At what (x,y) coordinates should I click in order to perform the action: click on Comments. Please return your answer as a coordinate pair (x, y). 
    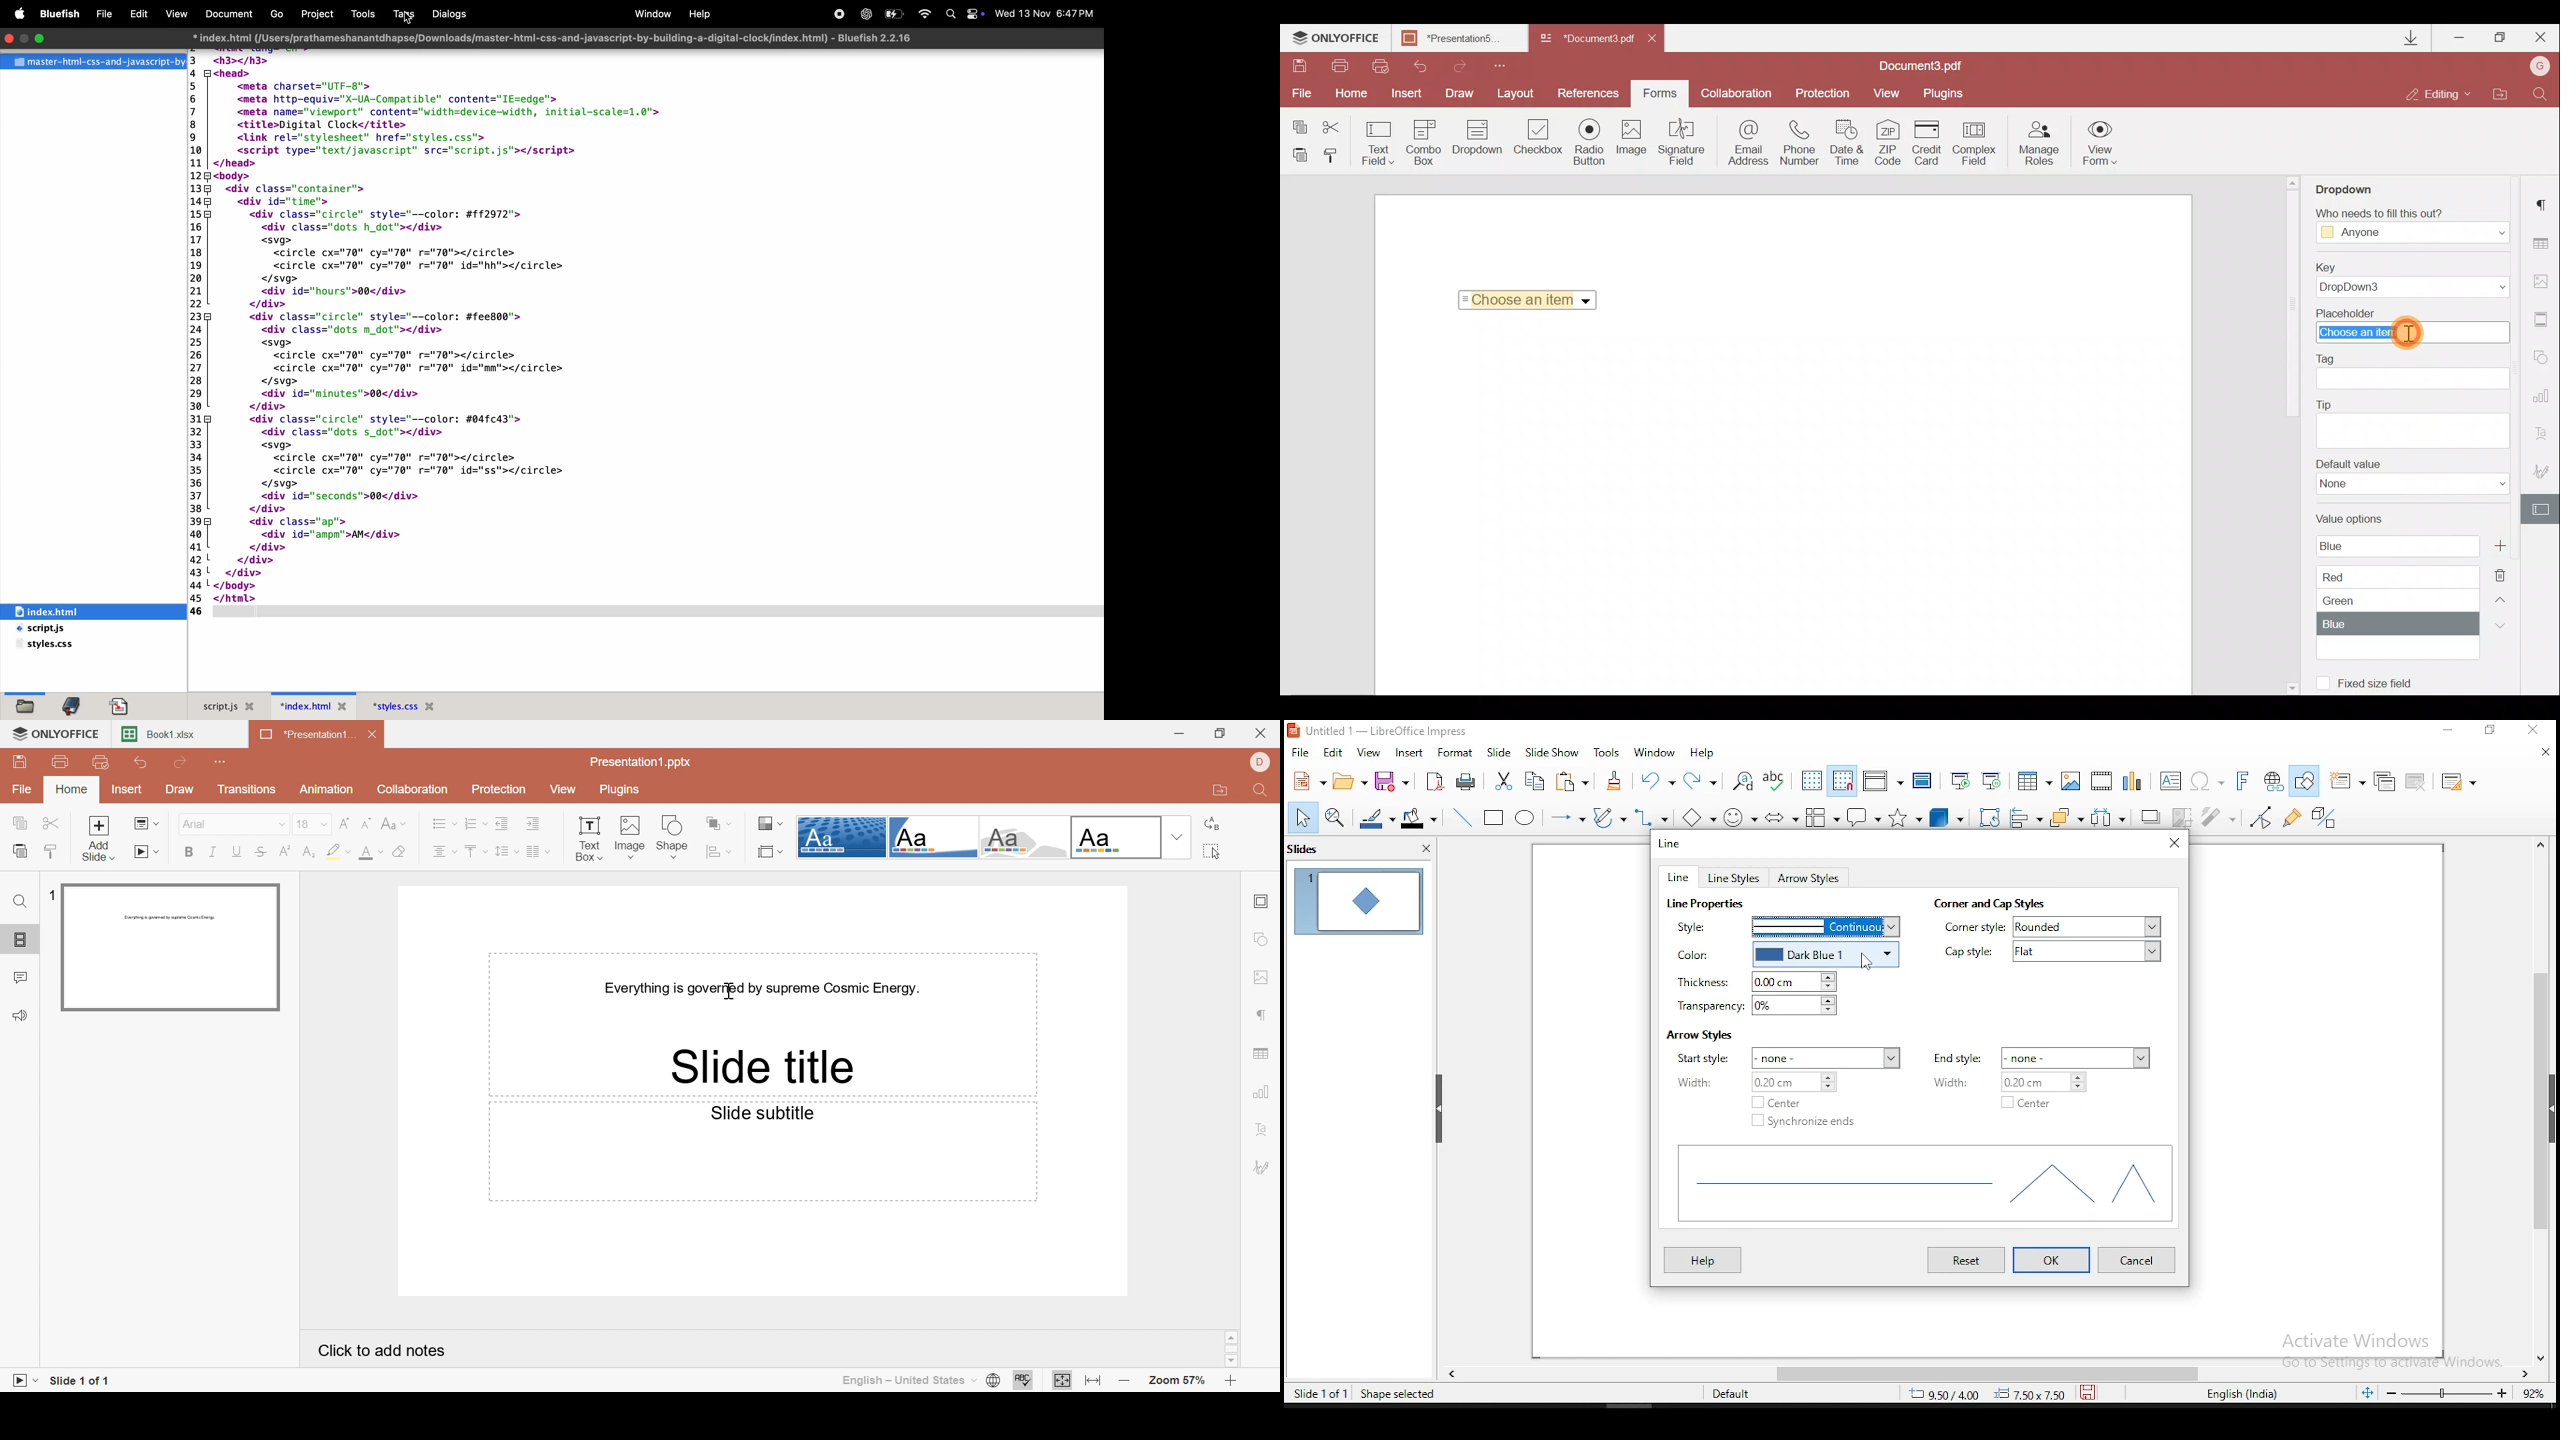
    Looking at the image, I should click on (21, 977).